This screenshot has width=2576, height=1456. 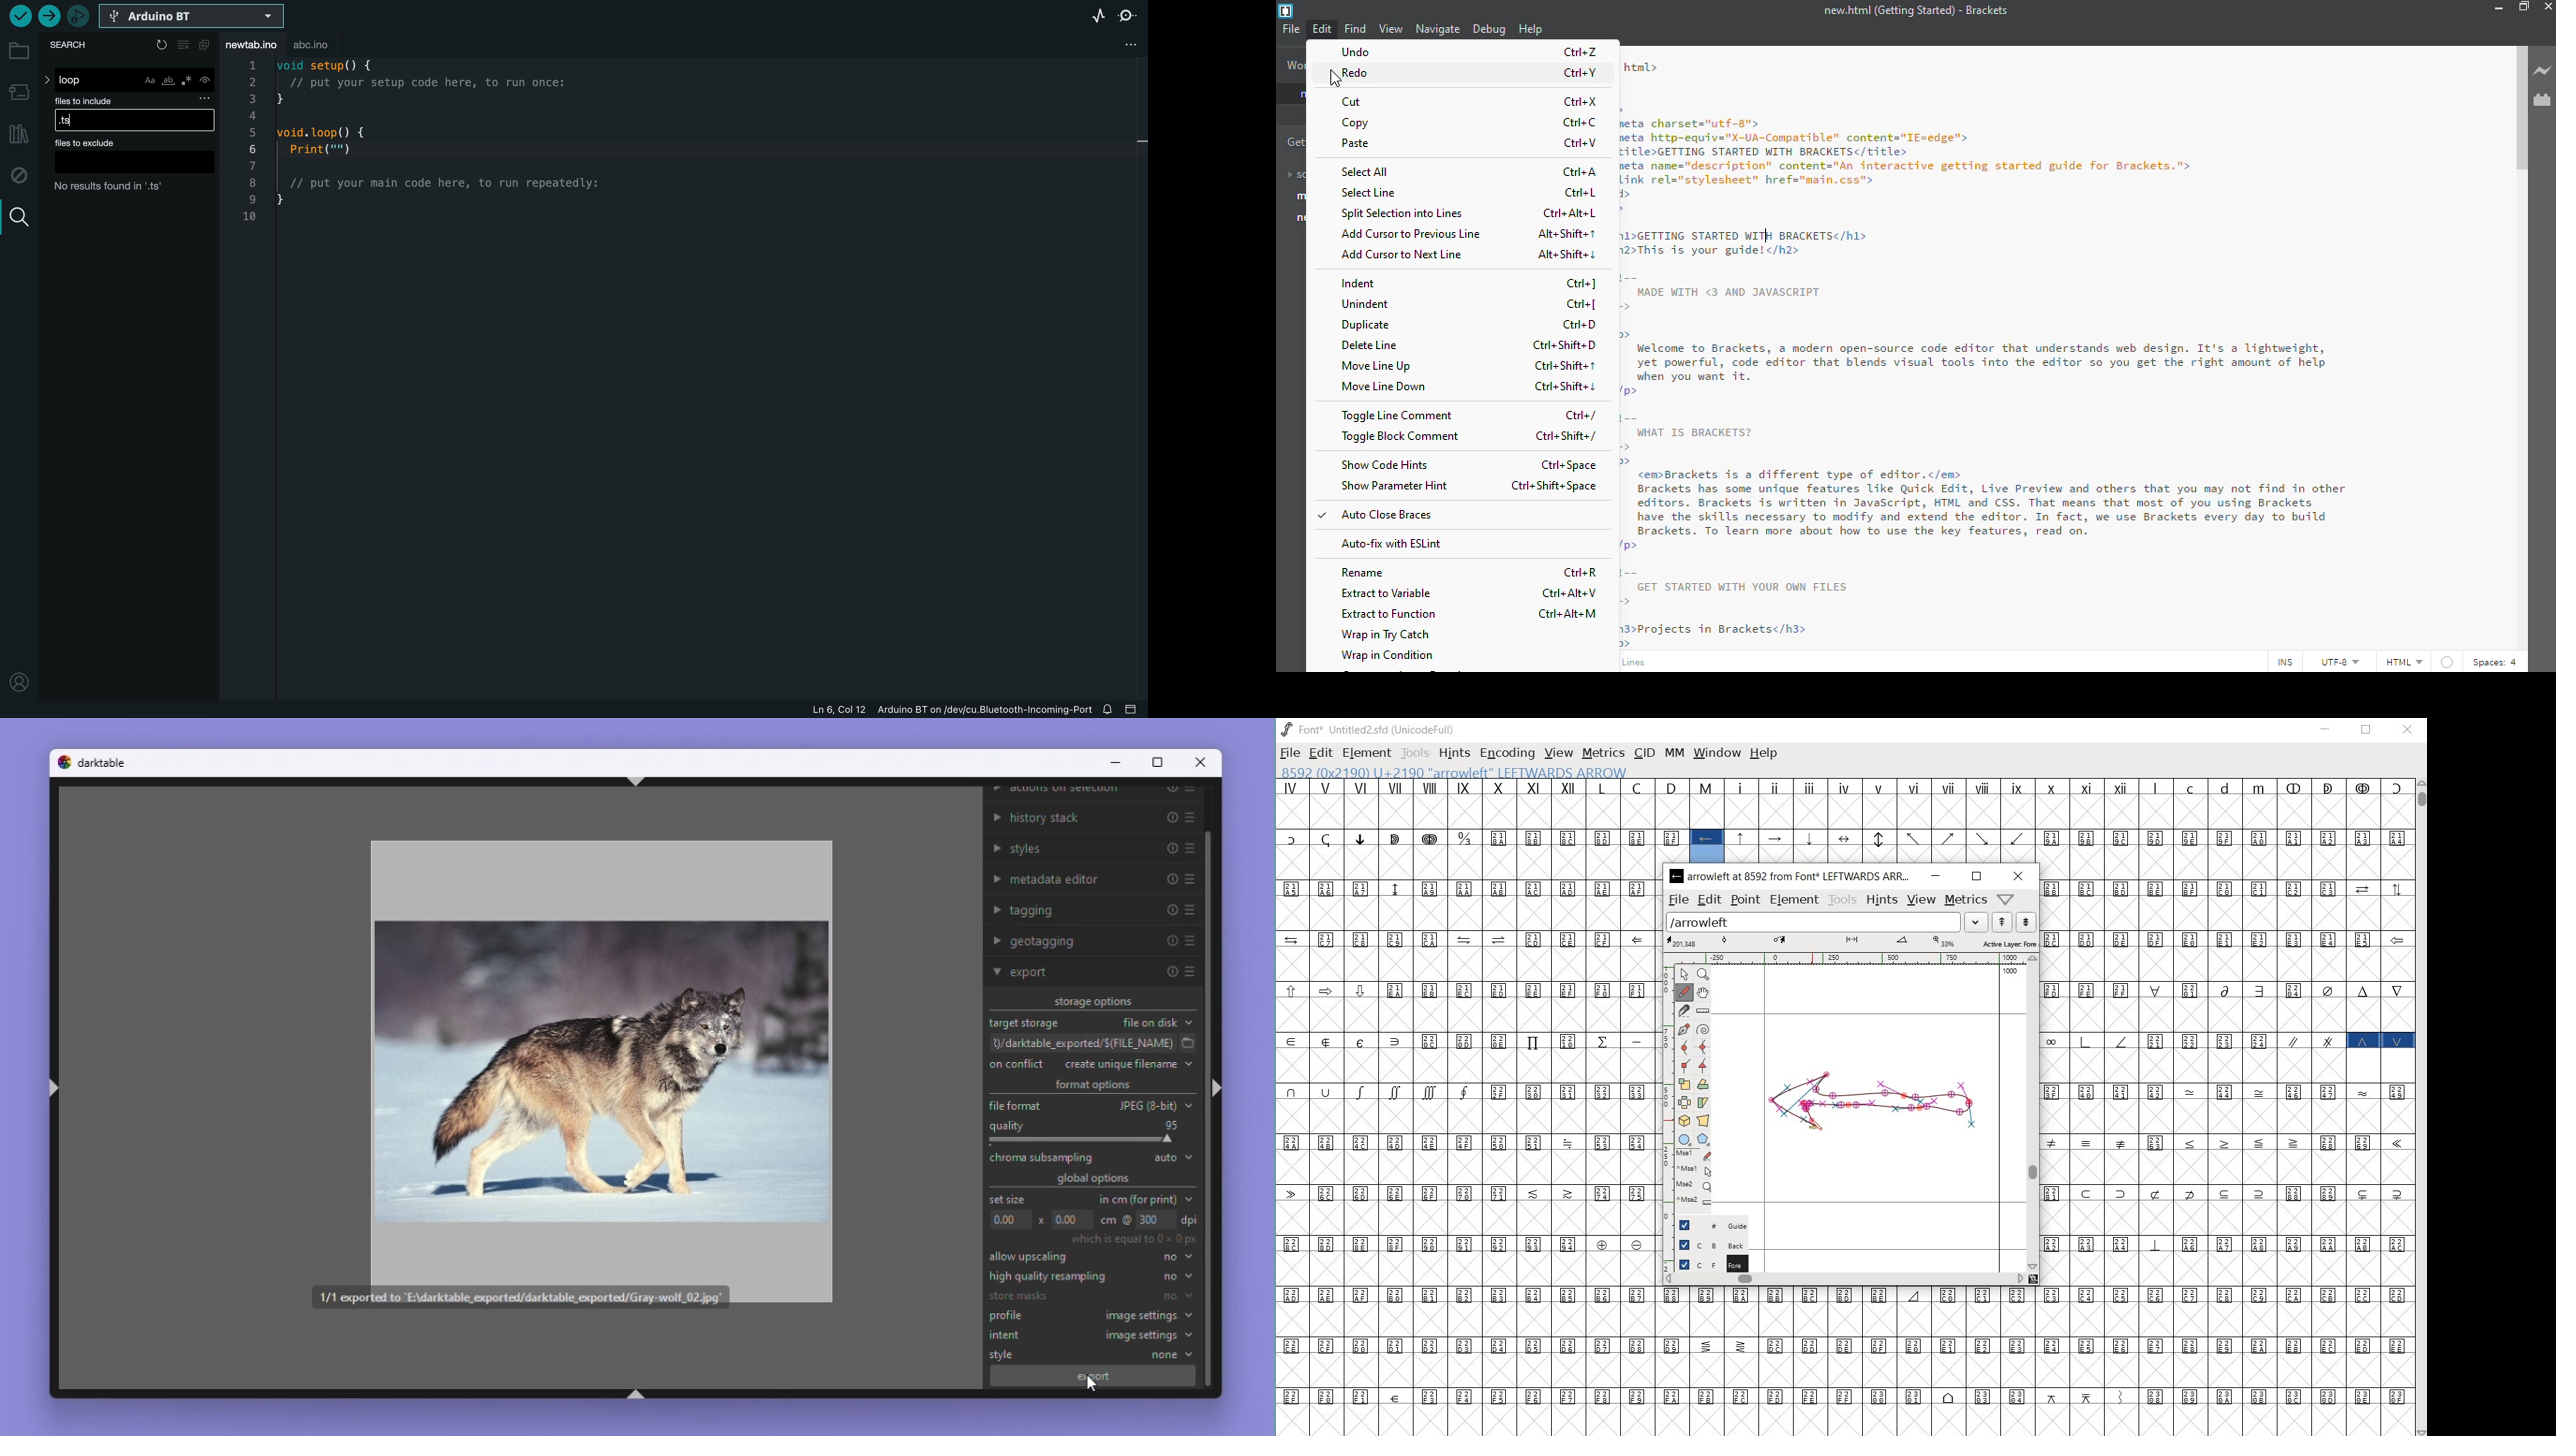 I want to click on ctrl+alt+v, so click(x=1569, y=593).